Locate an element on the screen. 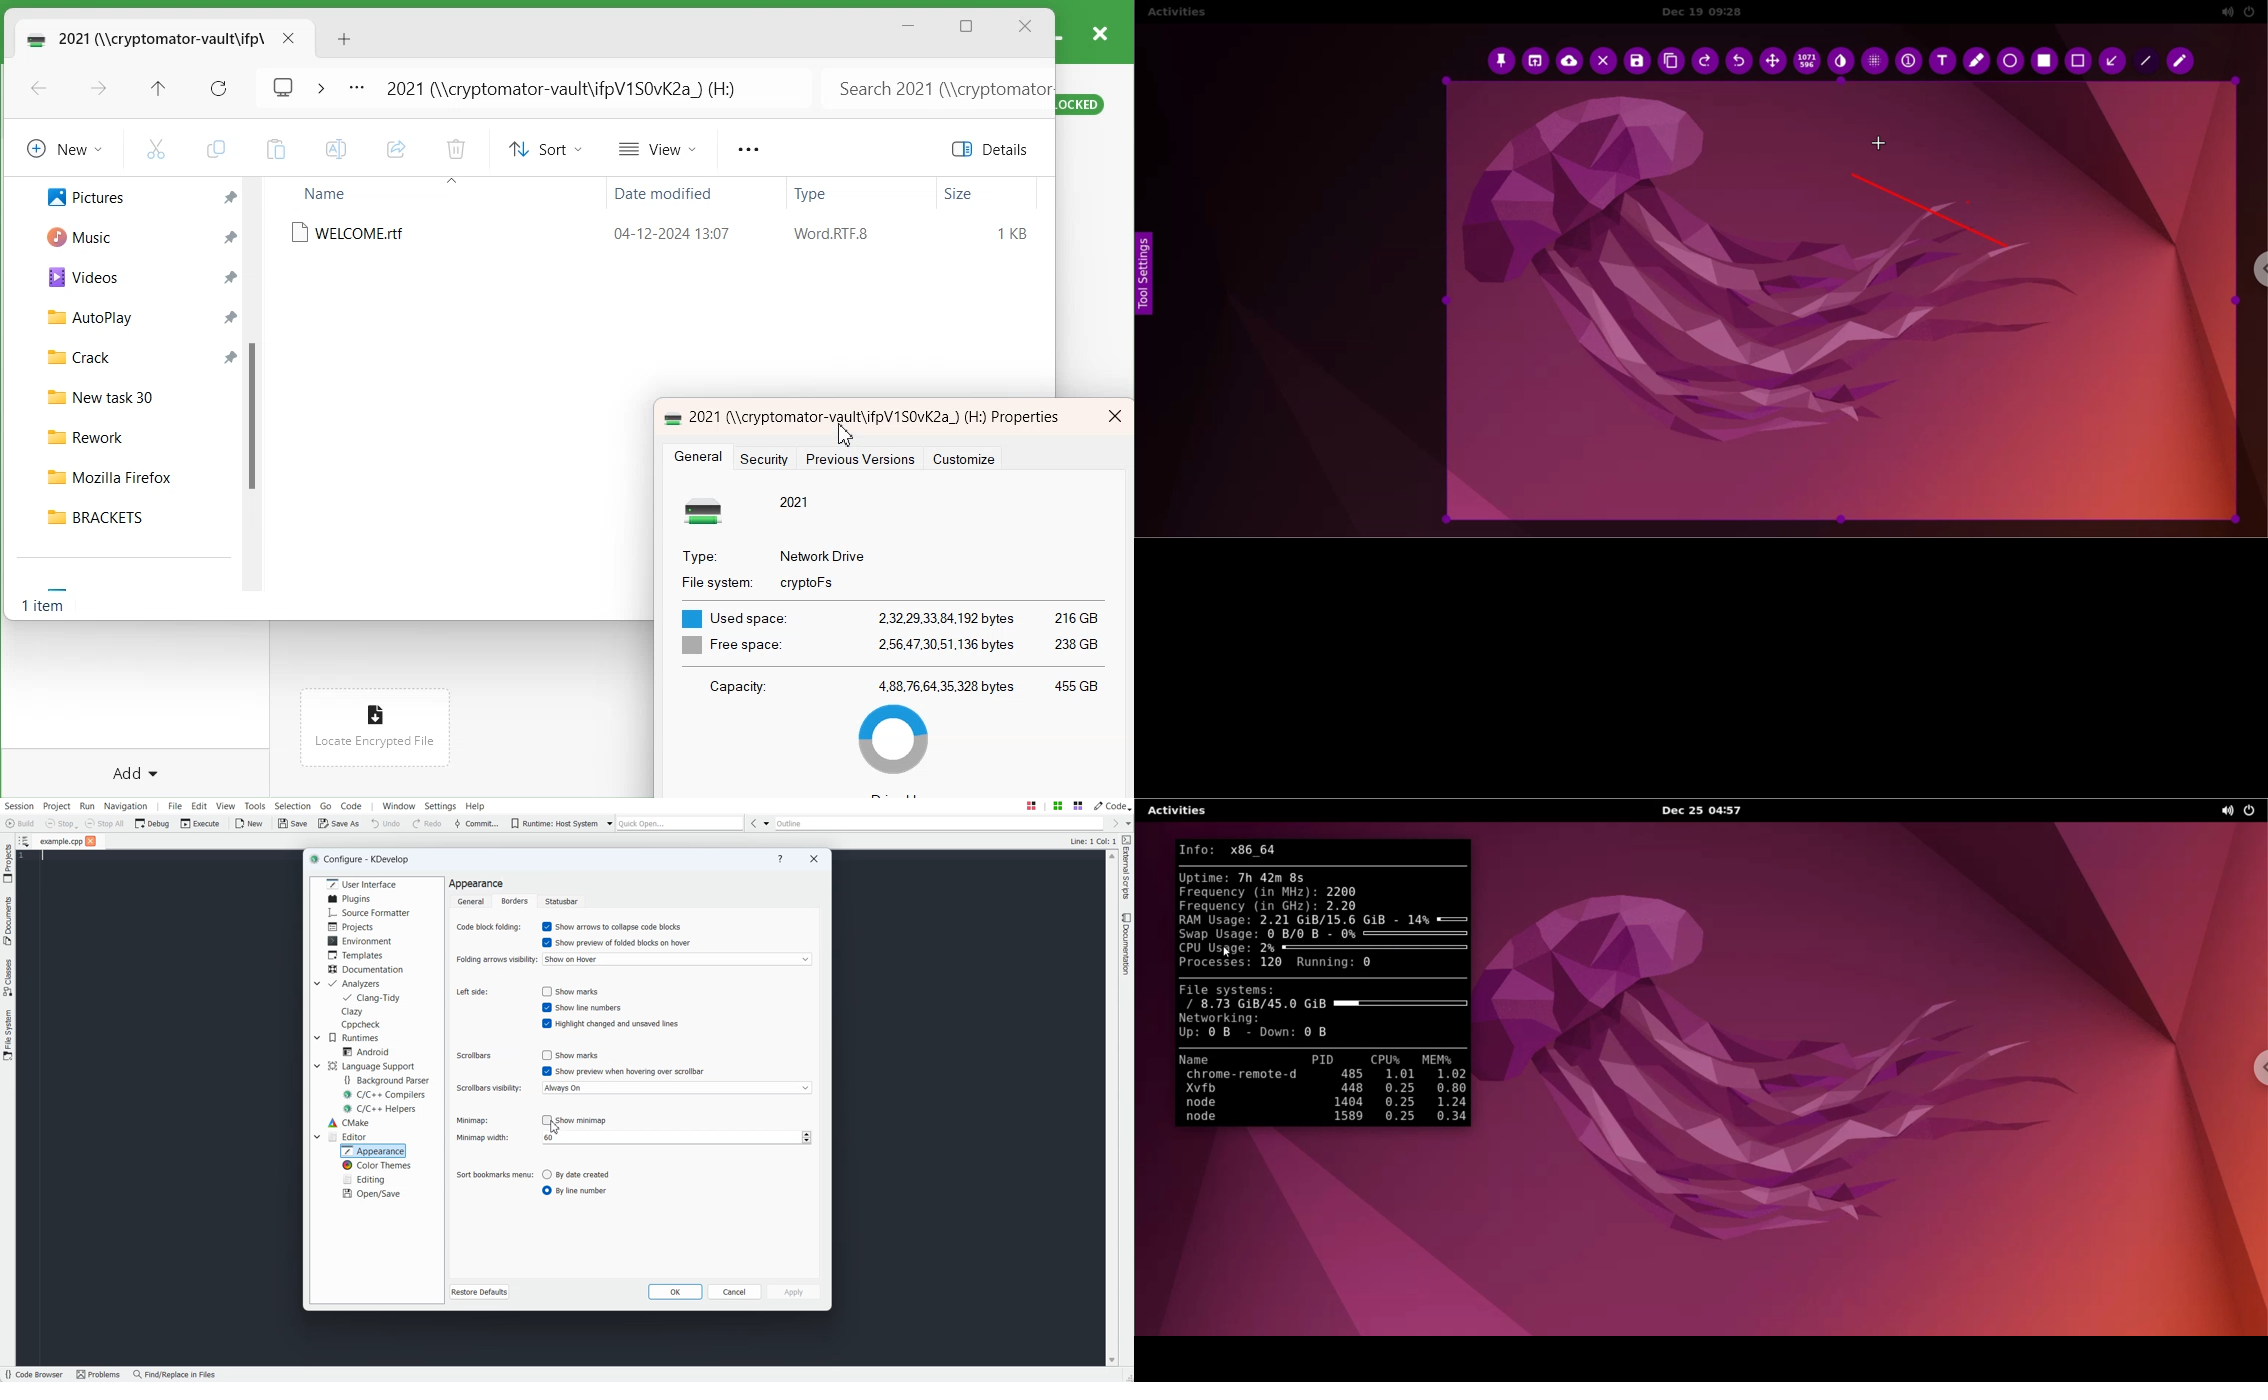  216 GB is located at coordinates (1078, 618).